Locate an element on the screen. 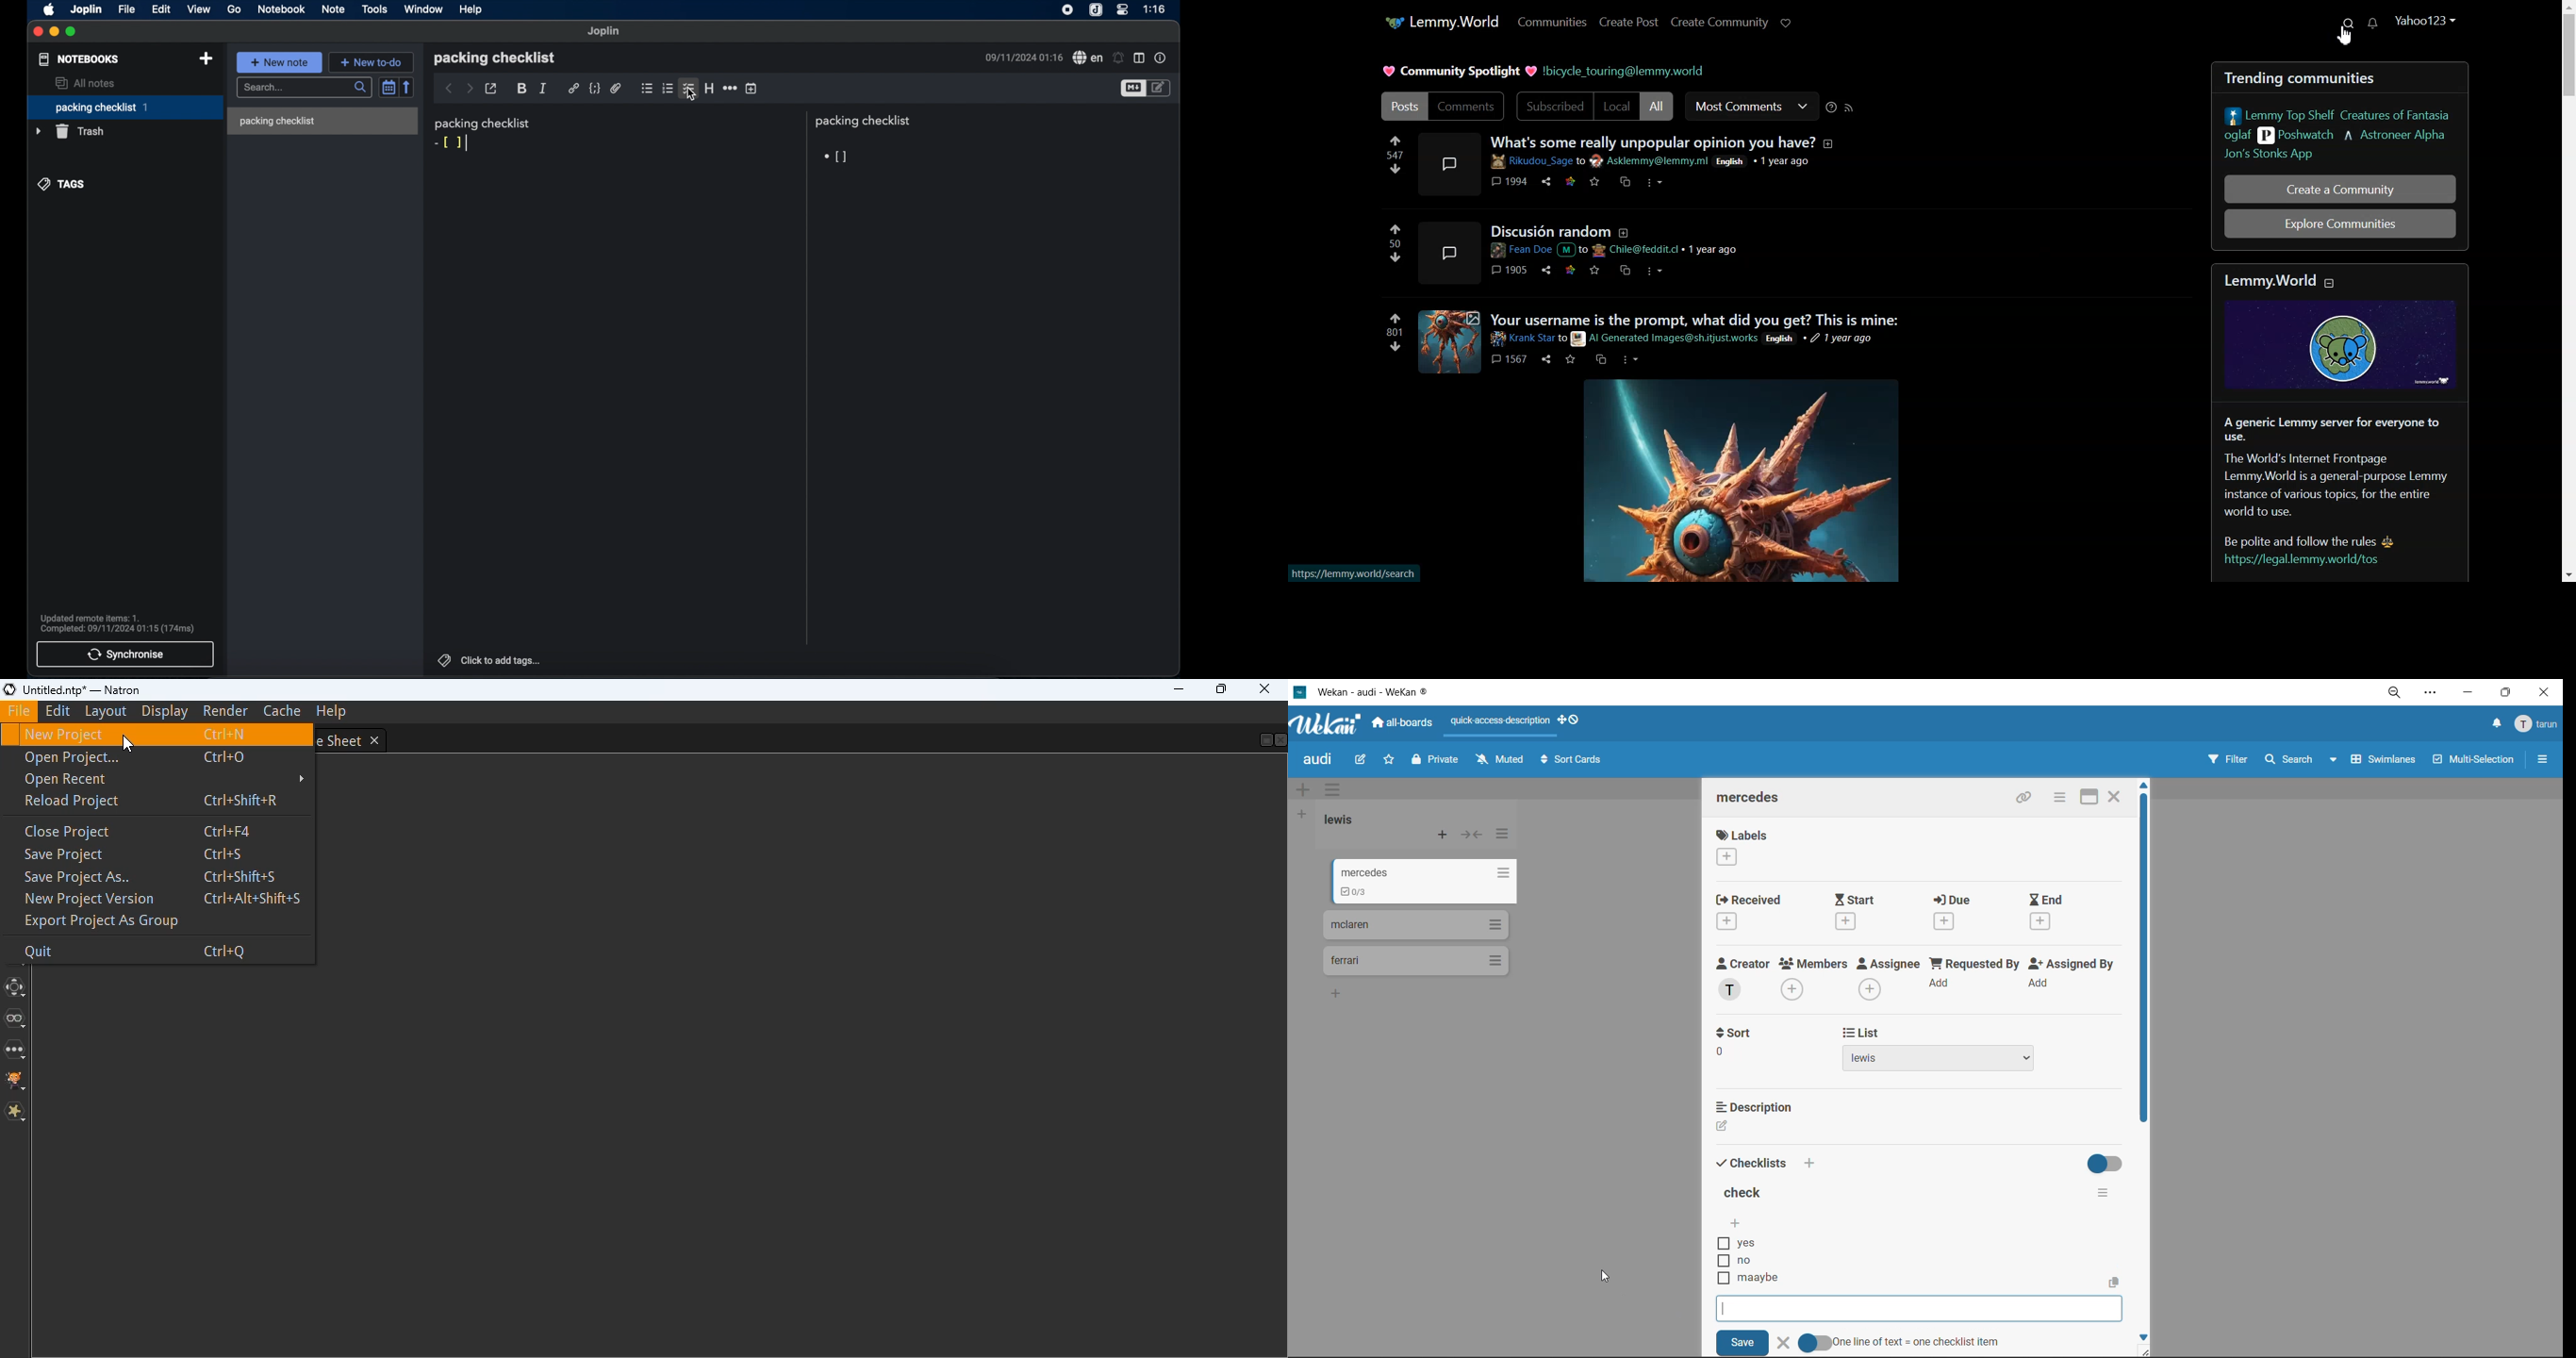  checkbox is located at coordinates (834, 157).